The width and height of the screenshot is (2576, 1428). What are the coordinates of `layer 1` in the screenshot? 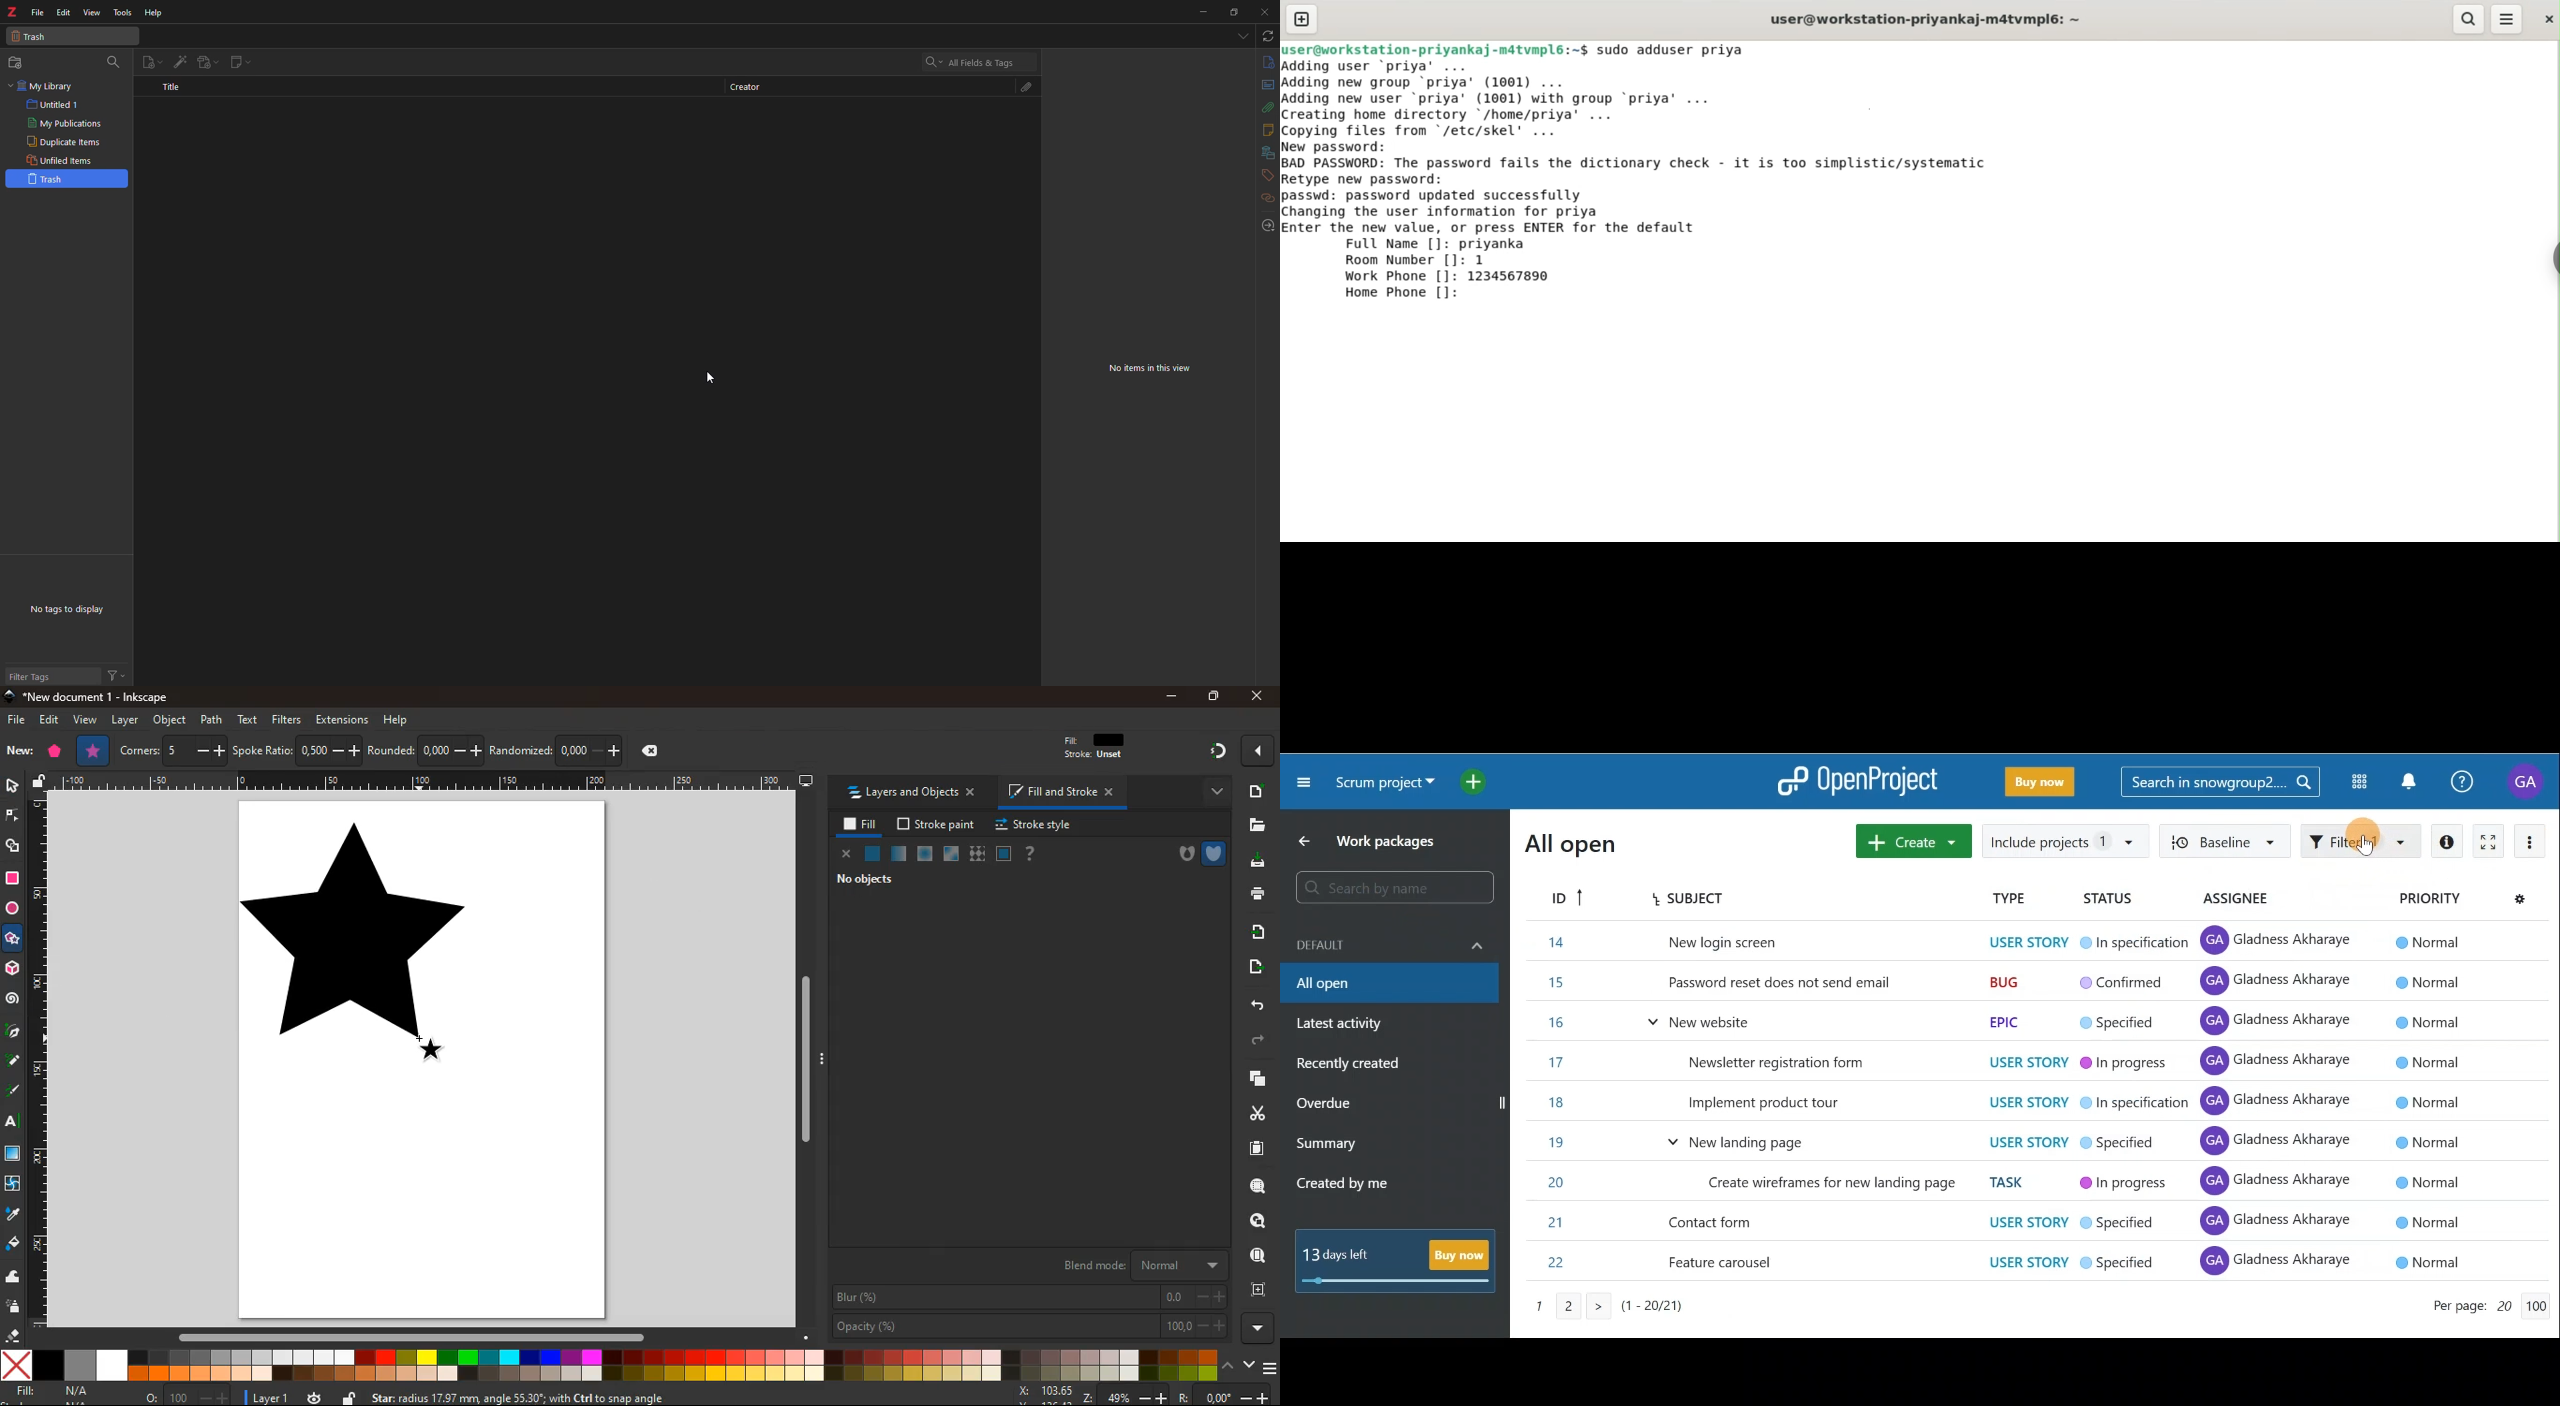 It's located at (275, 1398).